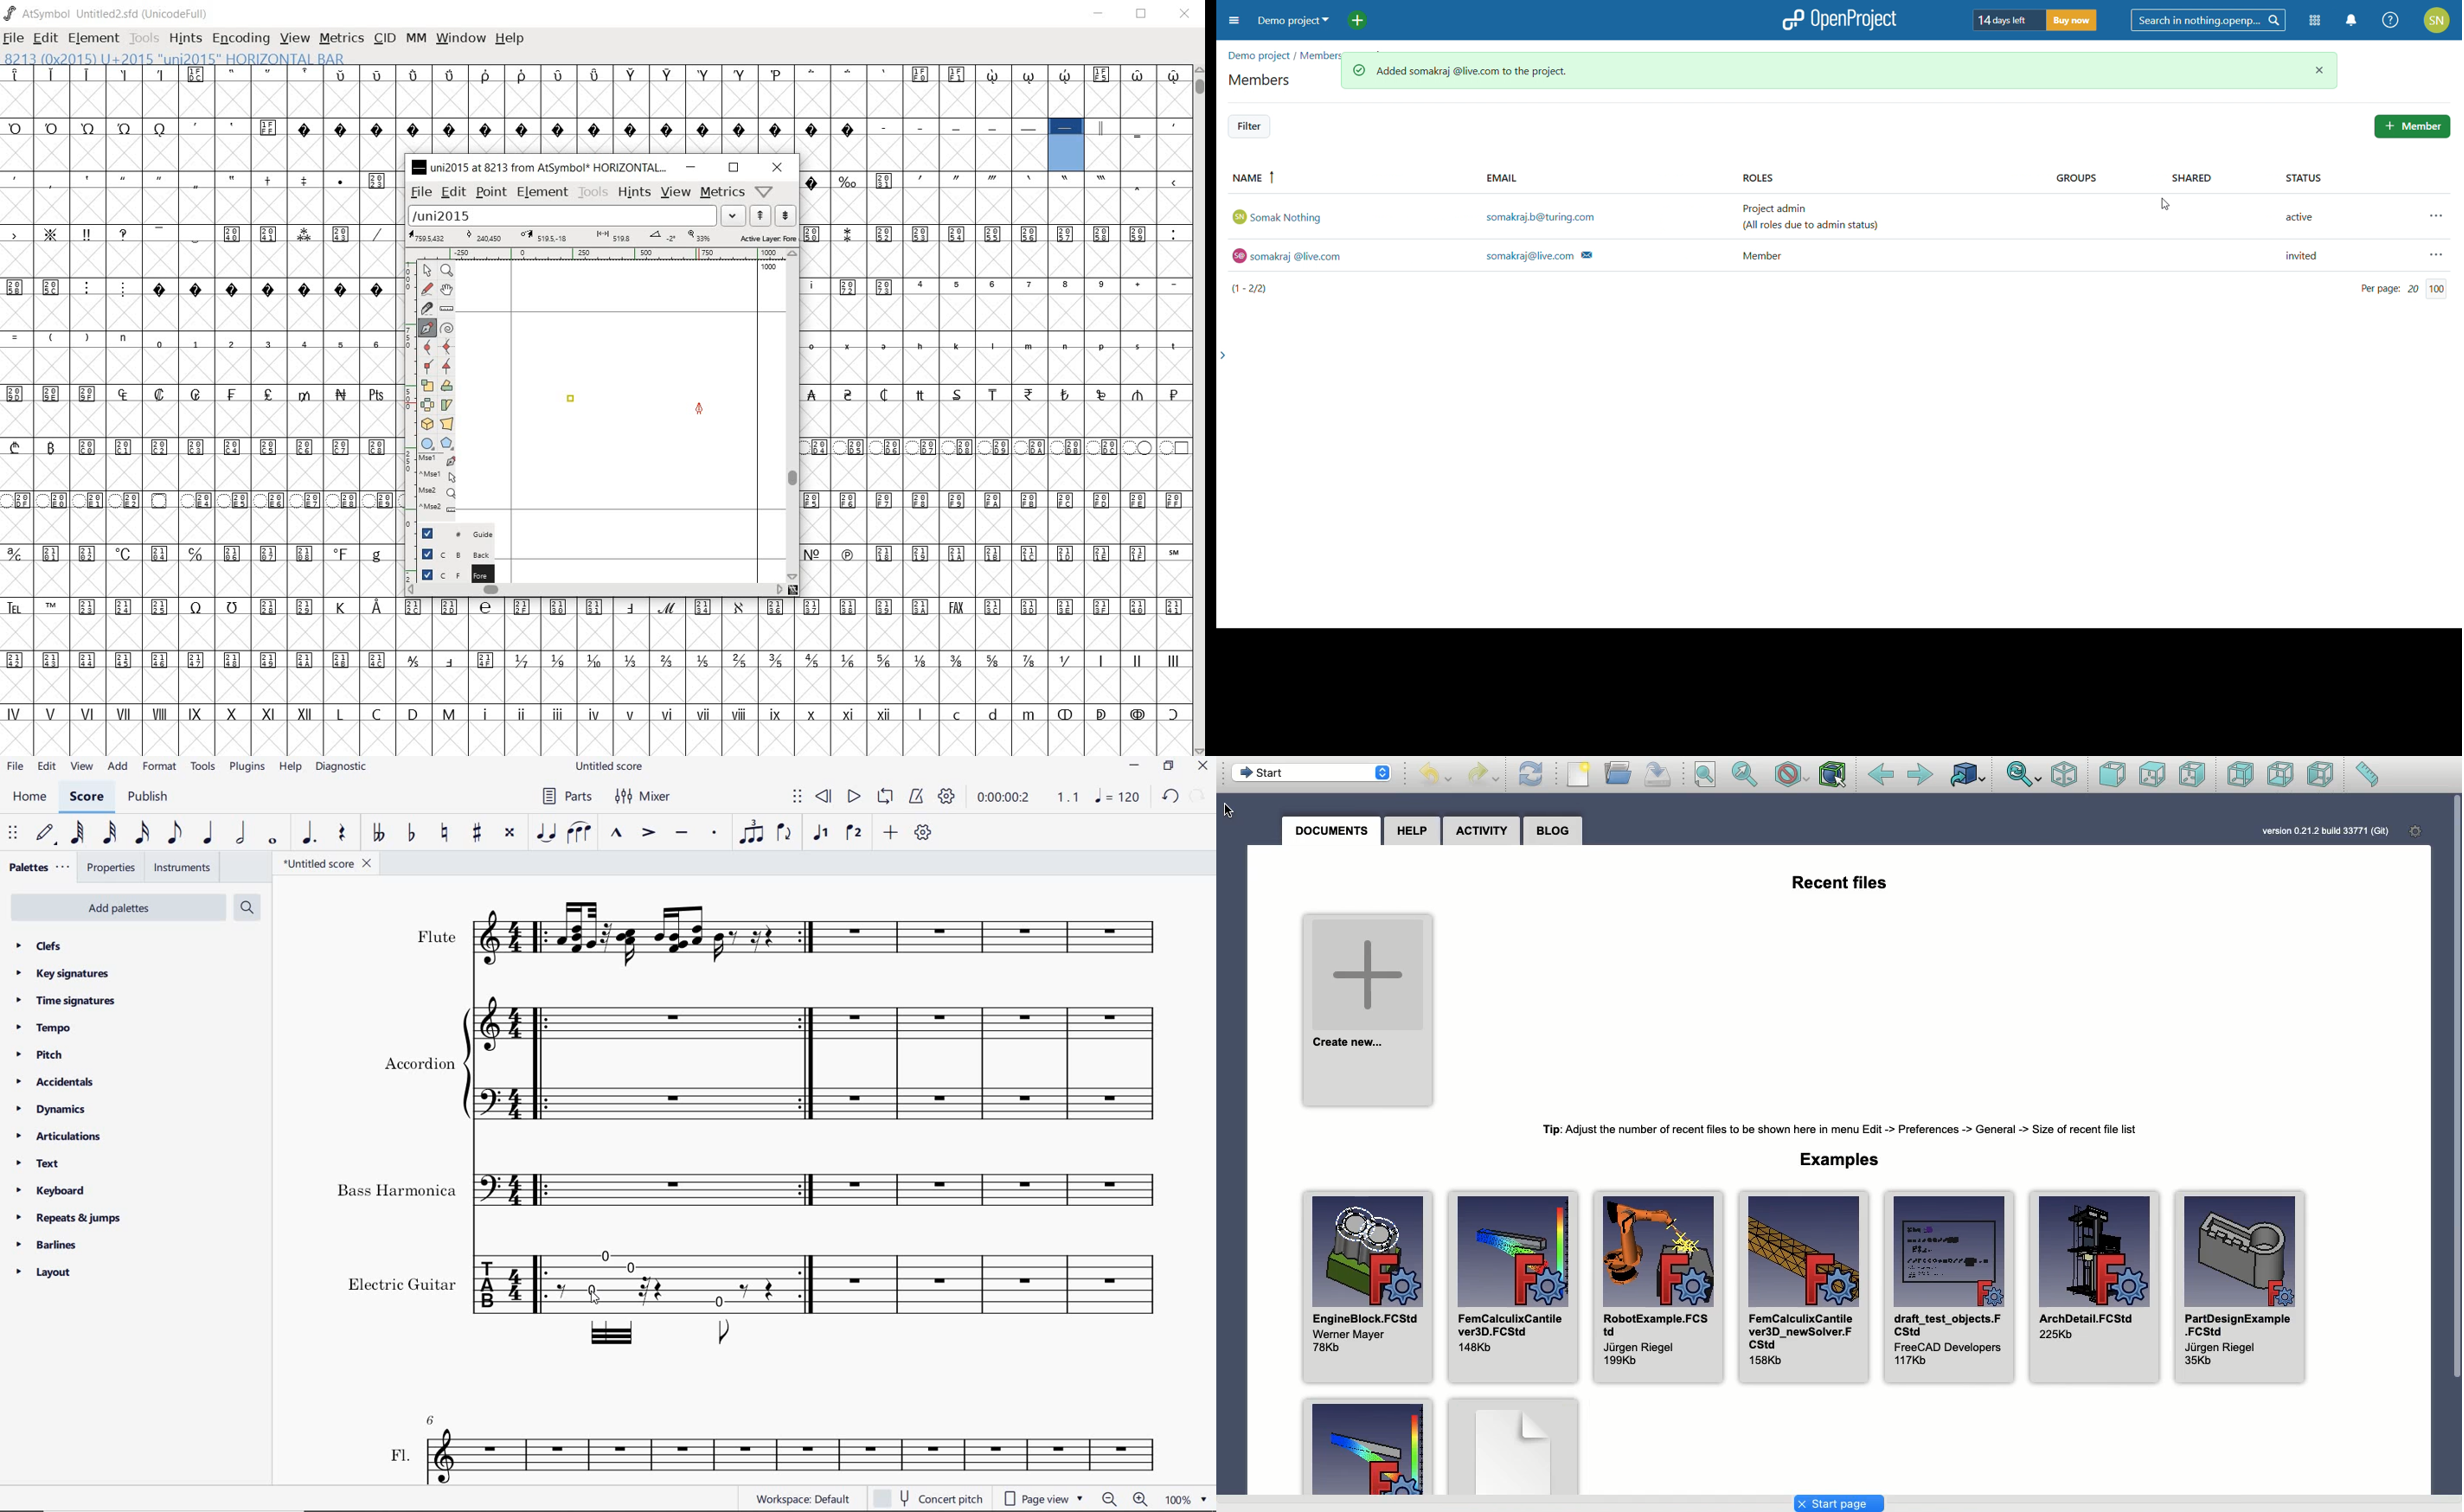  Describe the element at coordinates (1514, 1288) in the screenshot. I see `FemCalculixCantilever3D.FCStd` at that location.